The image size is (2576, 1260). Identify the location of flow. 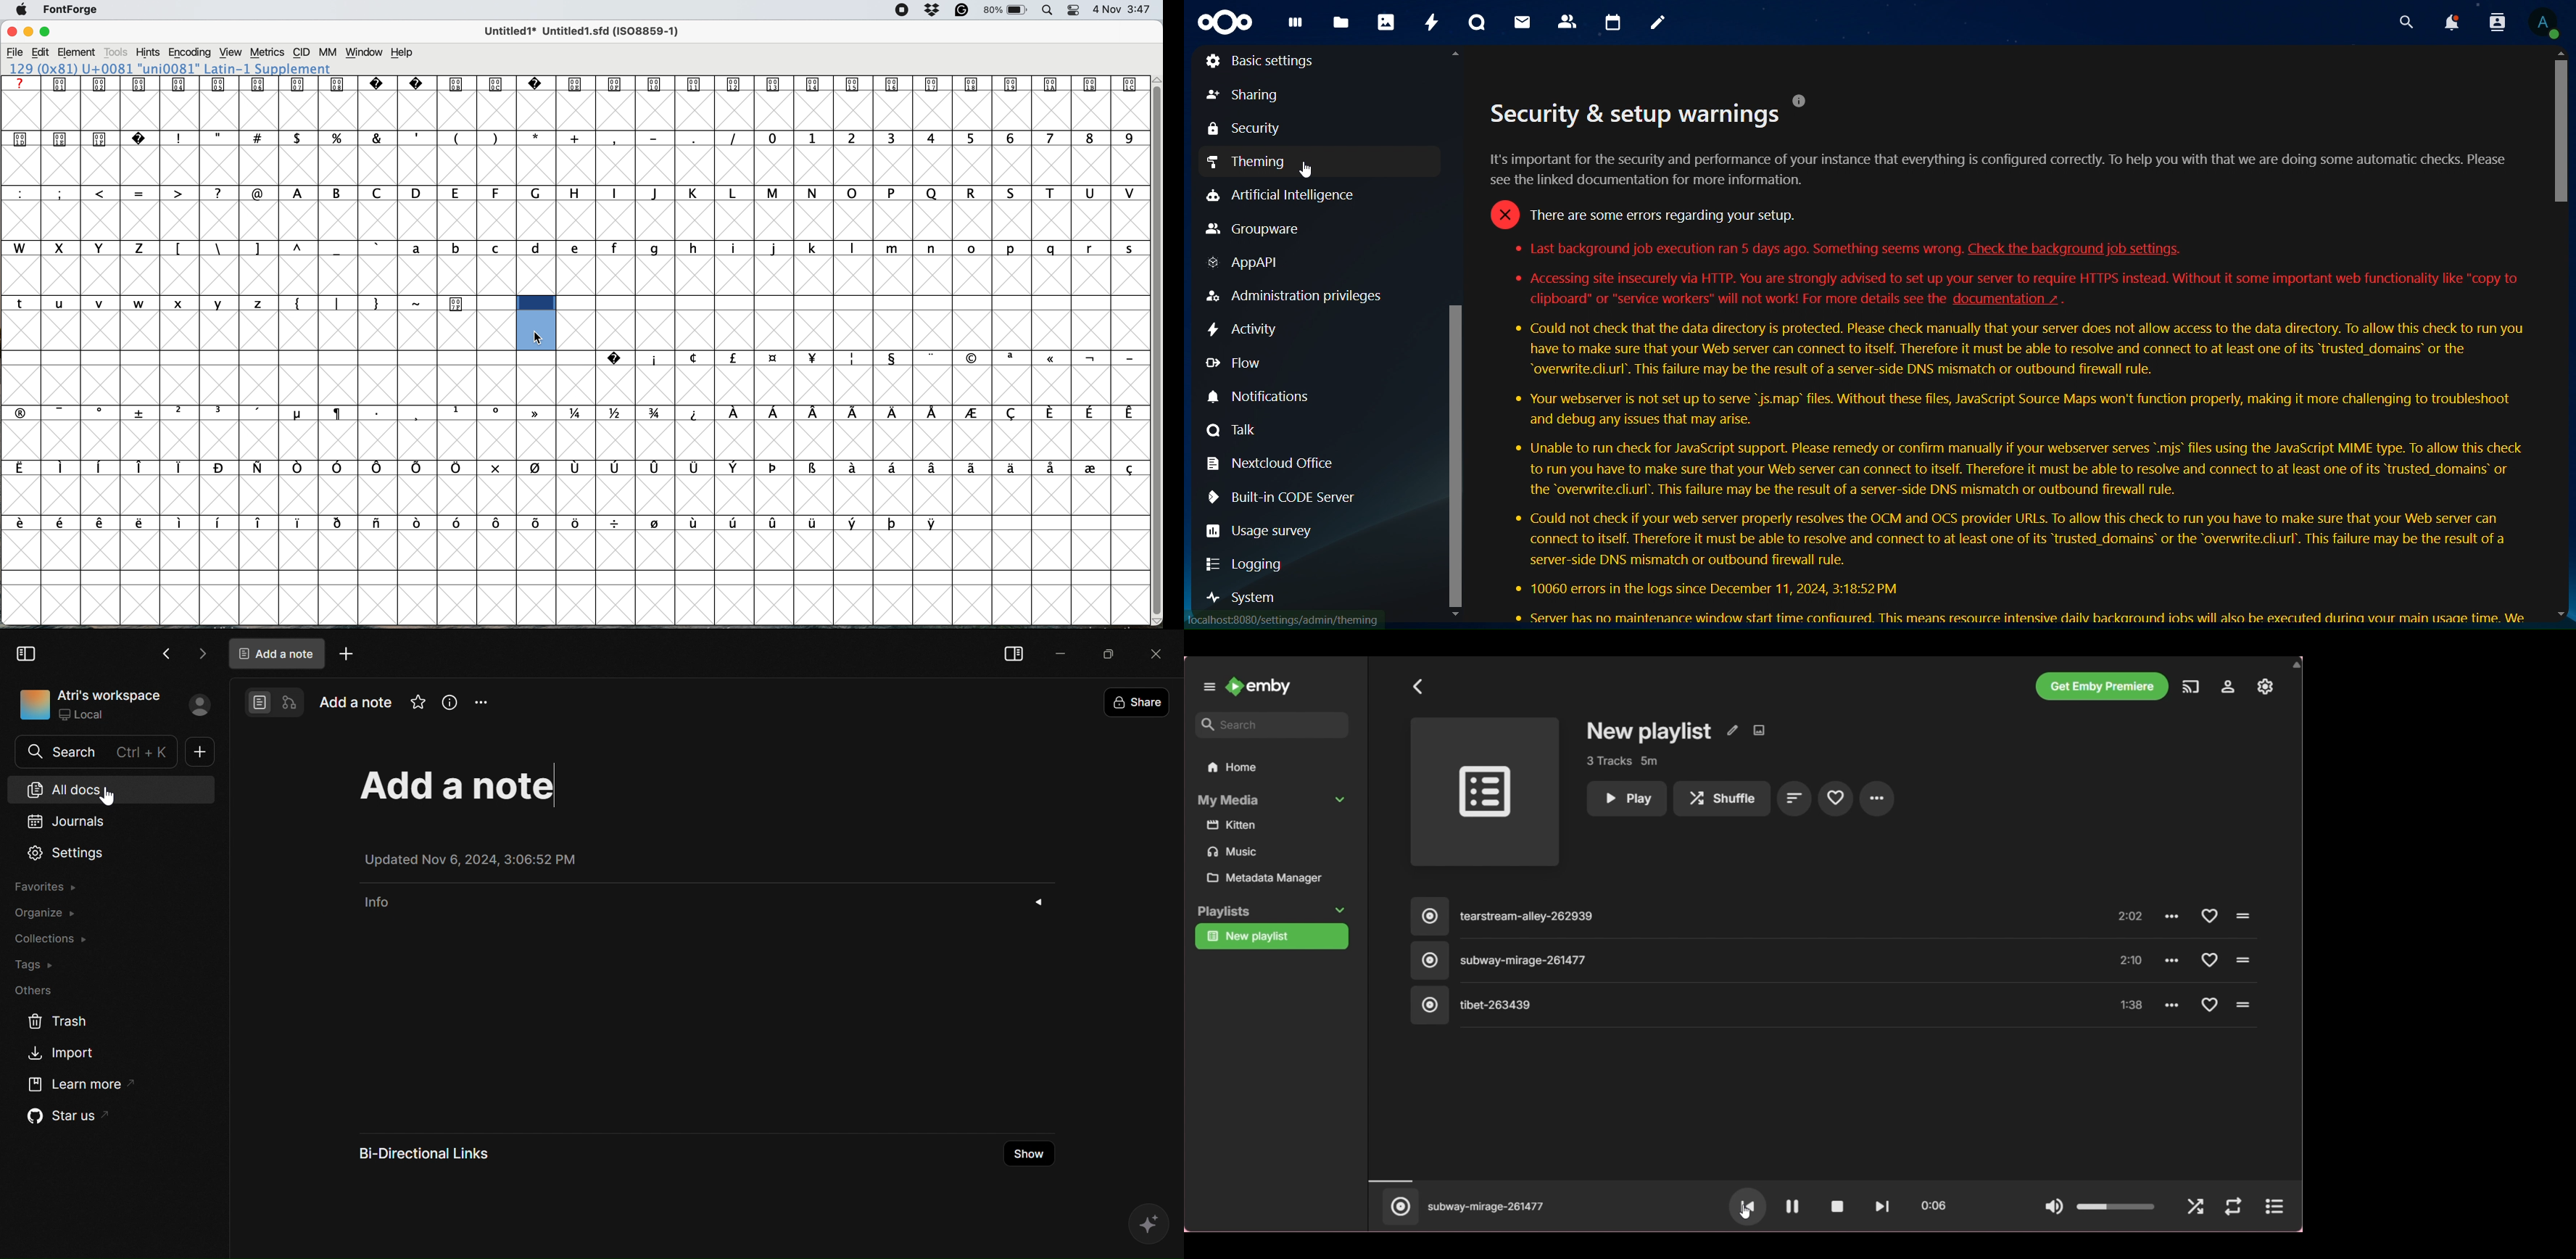
(1237, 360).